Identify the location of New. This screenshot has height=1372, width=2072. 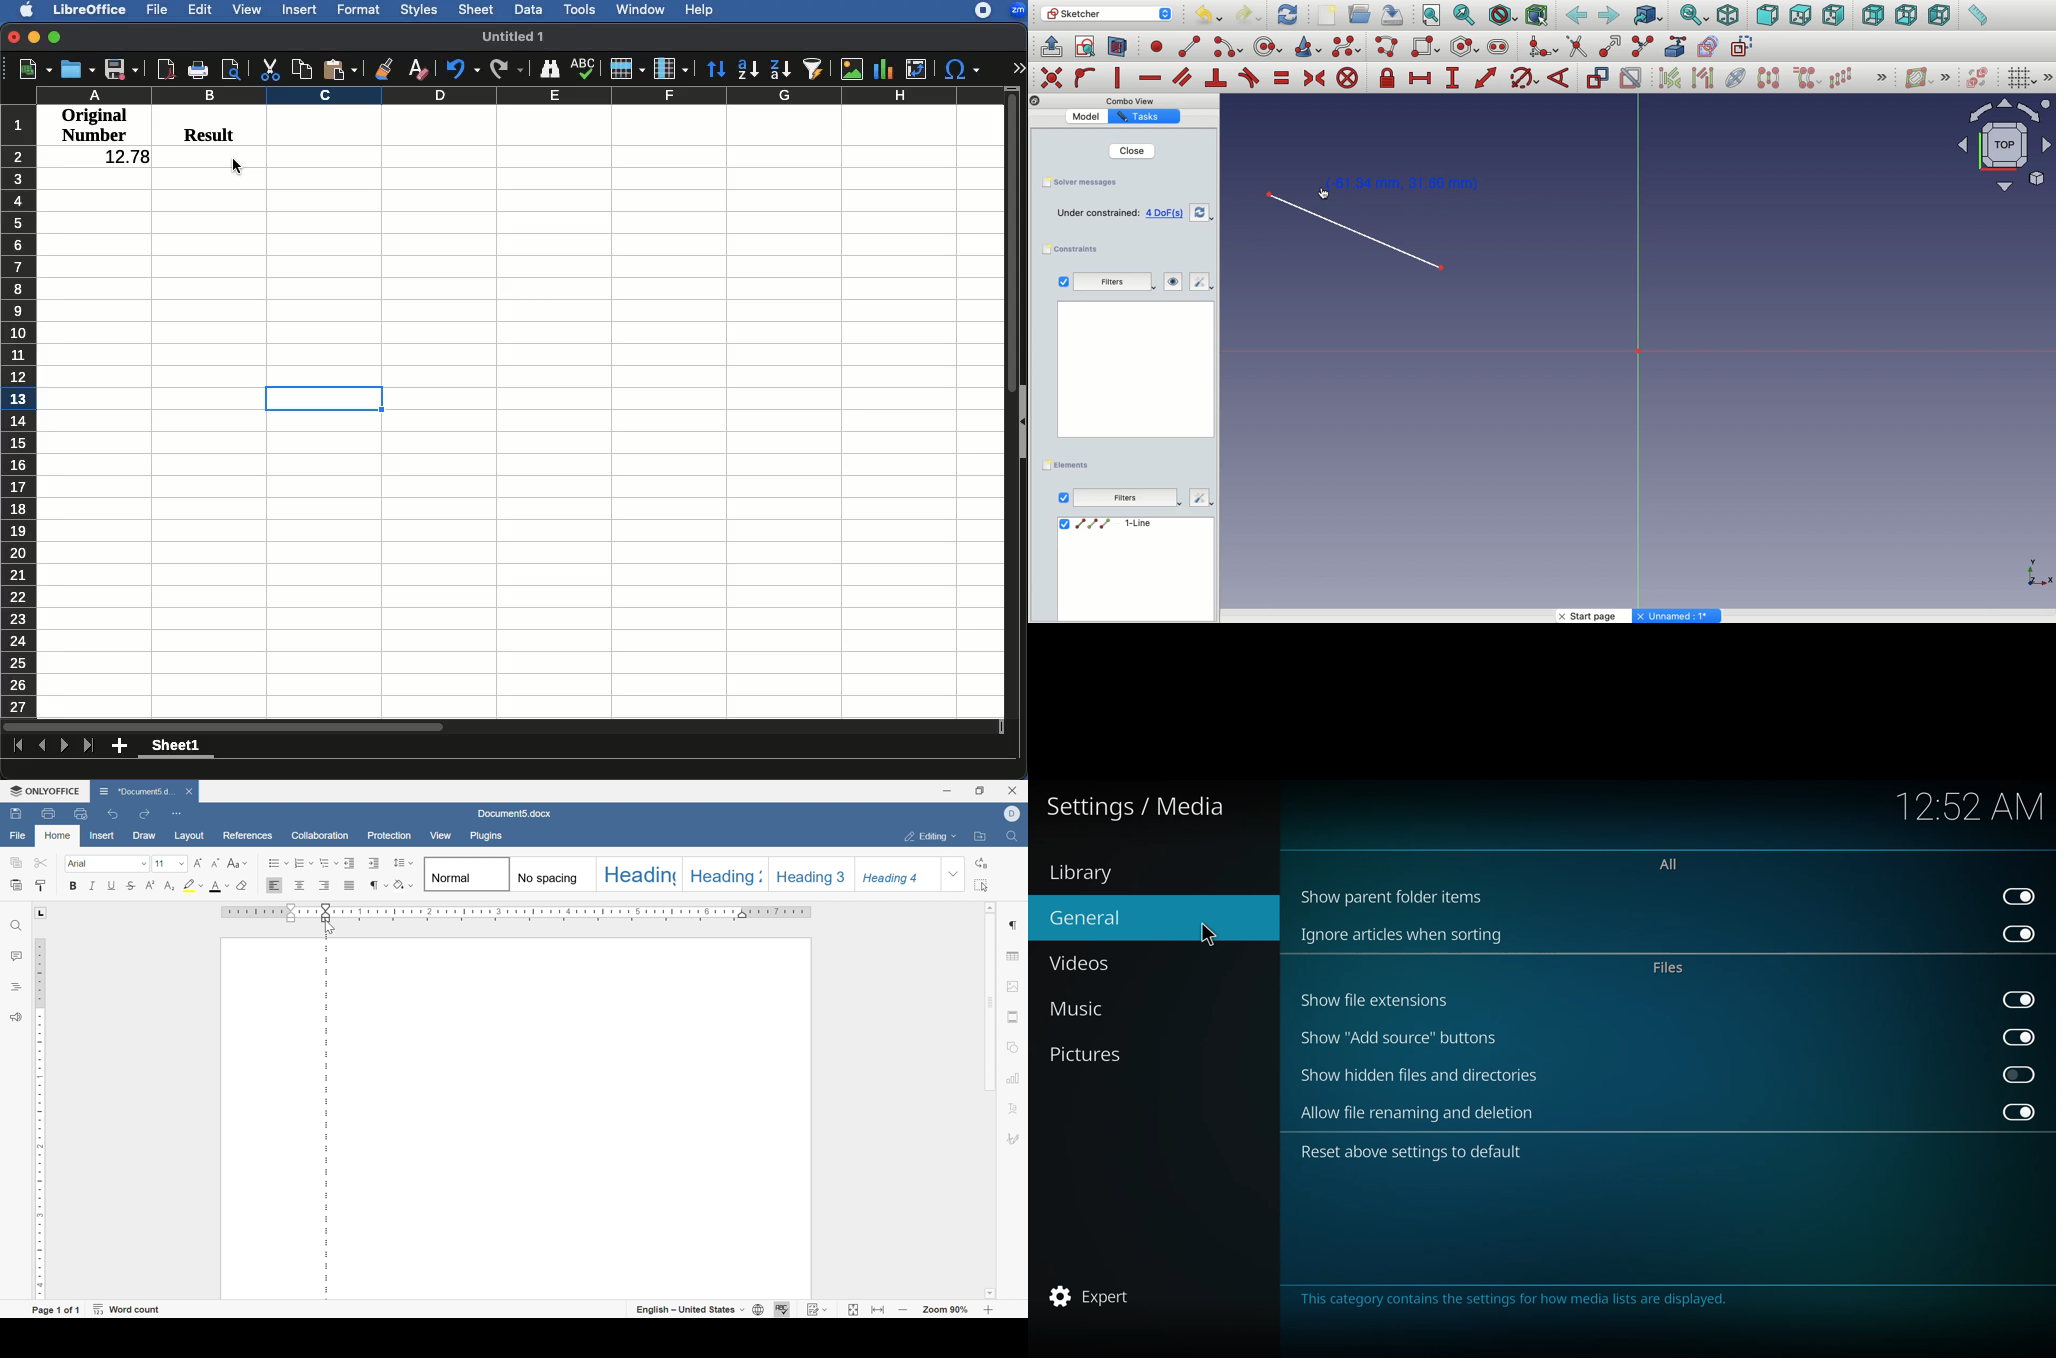
(27, 69).